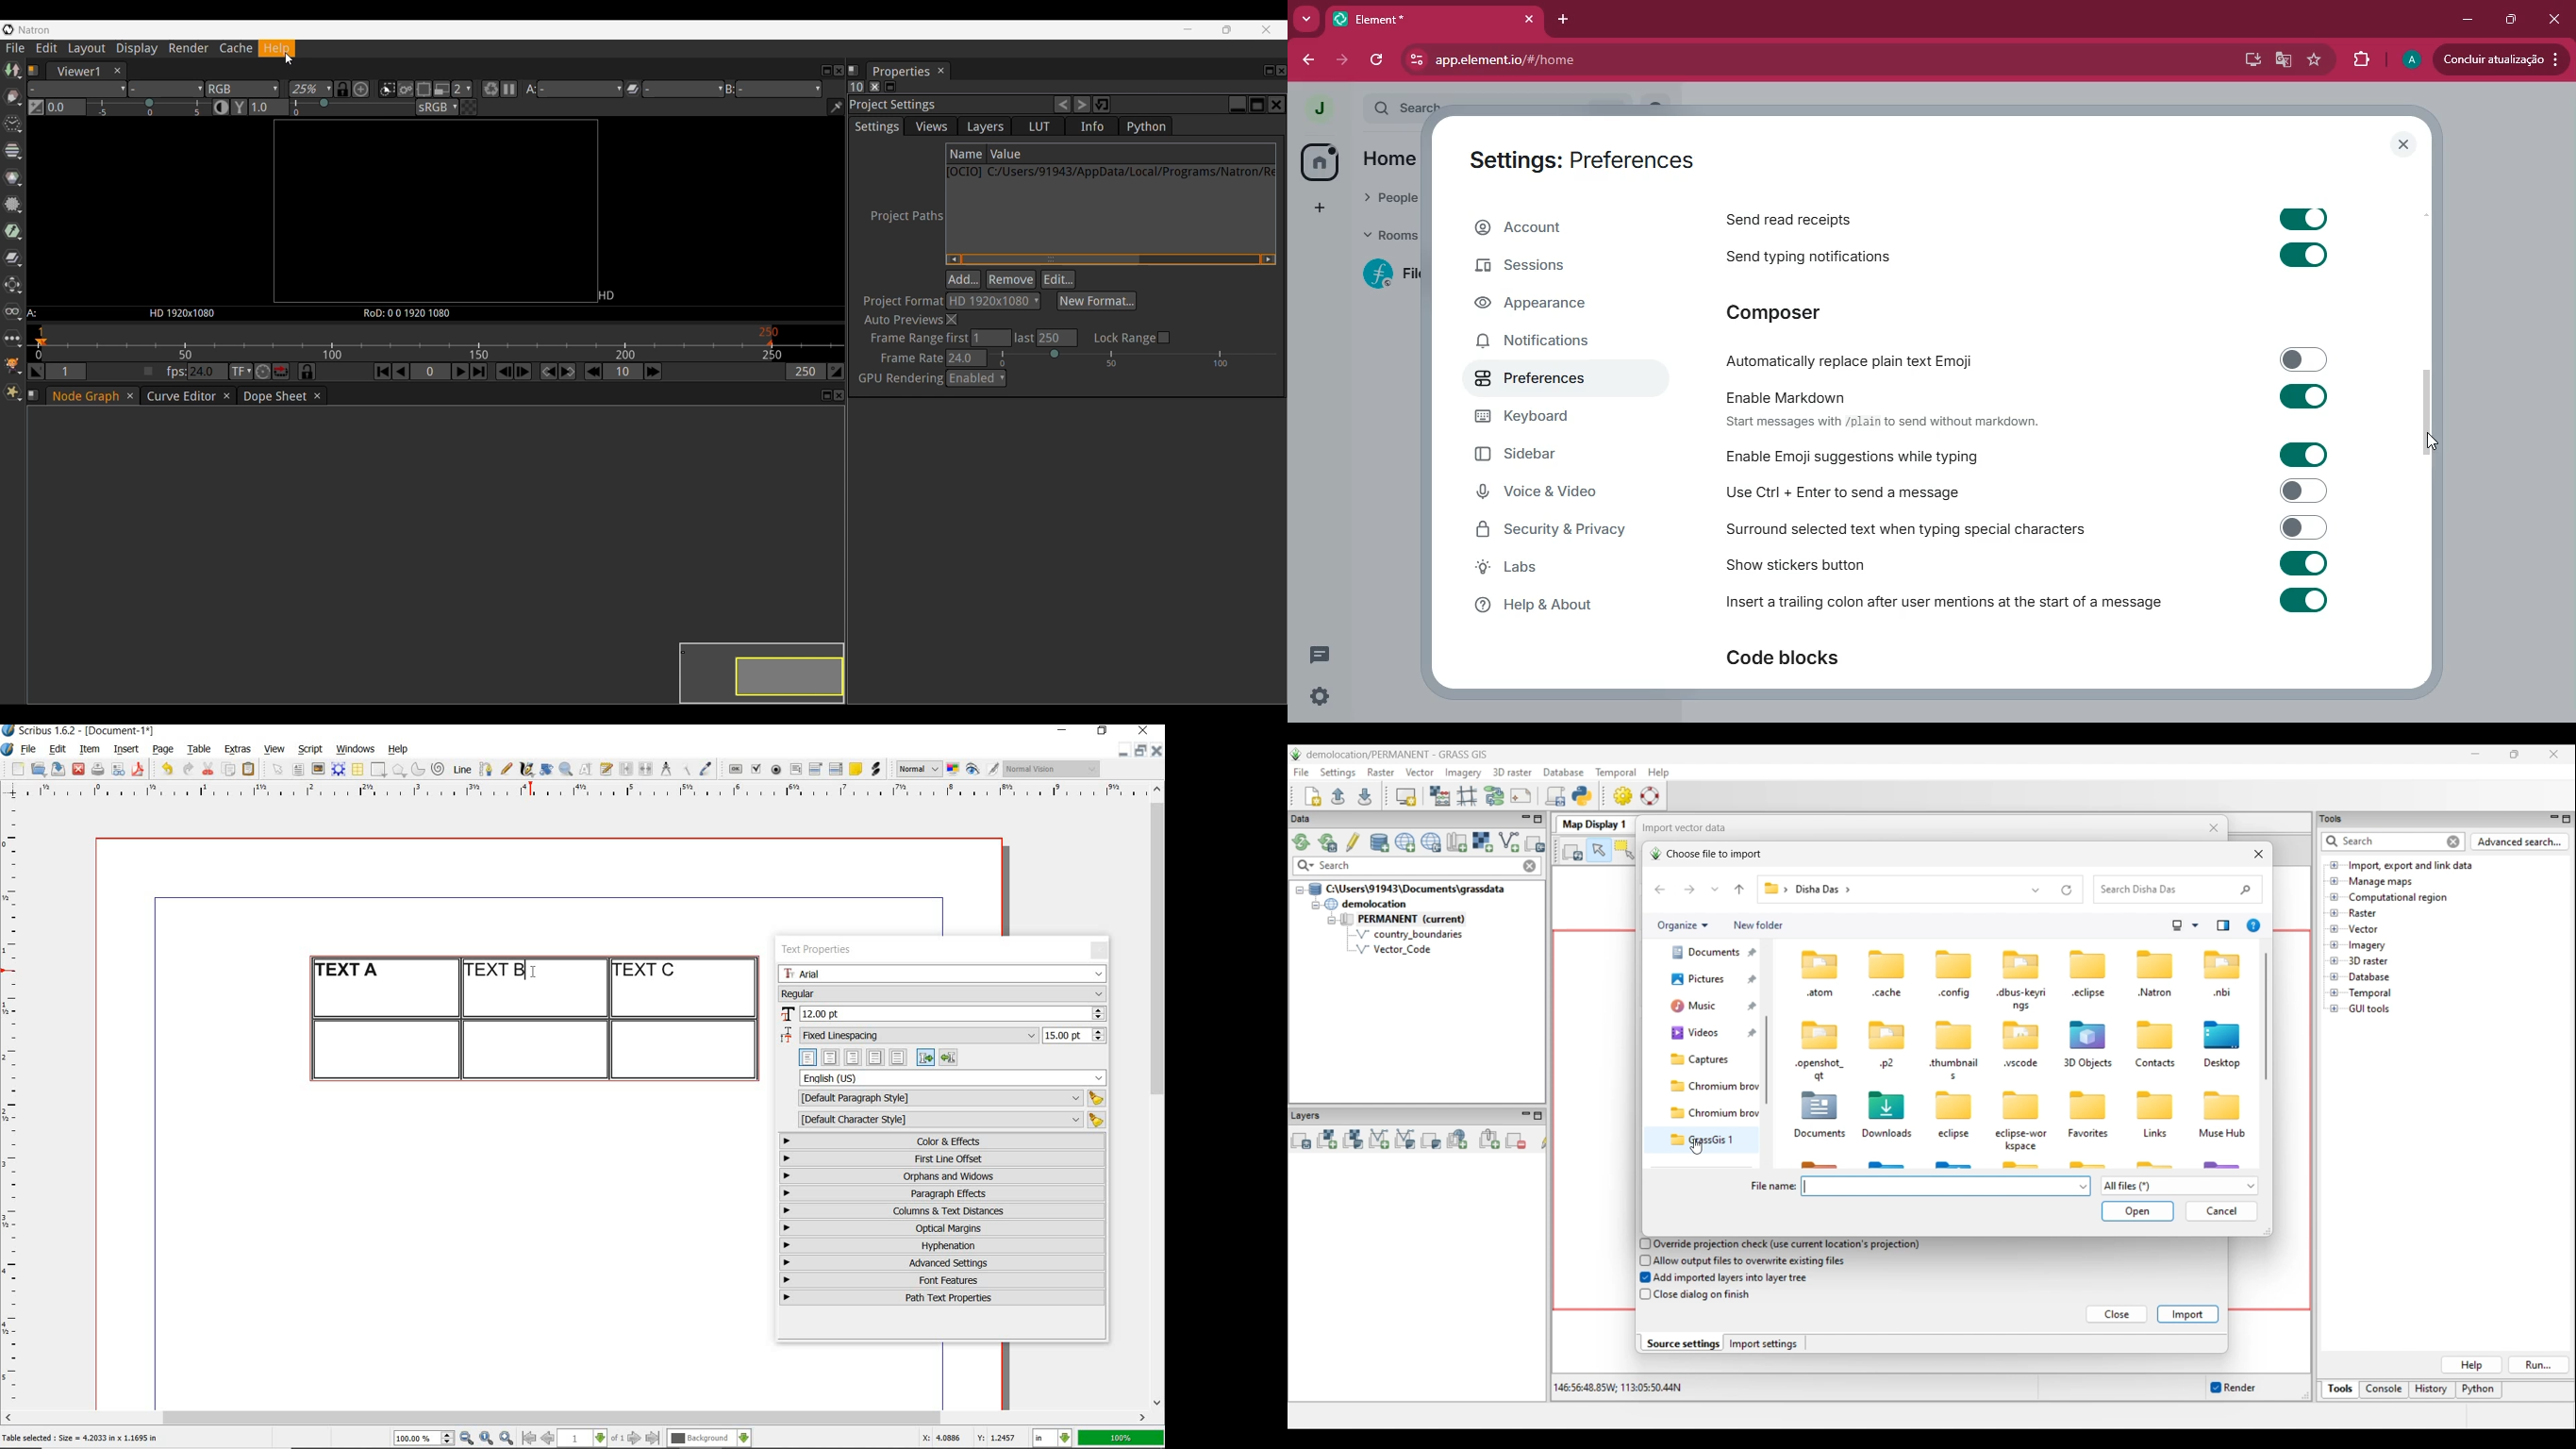 The width and height of the screenshot is (2576, 1456). Describe the element at coordinates (591, 1438) in the screenshot. I see `select current page level` at that location.